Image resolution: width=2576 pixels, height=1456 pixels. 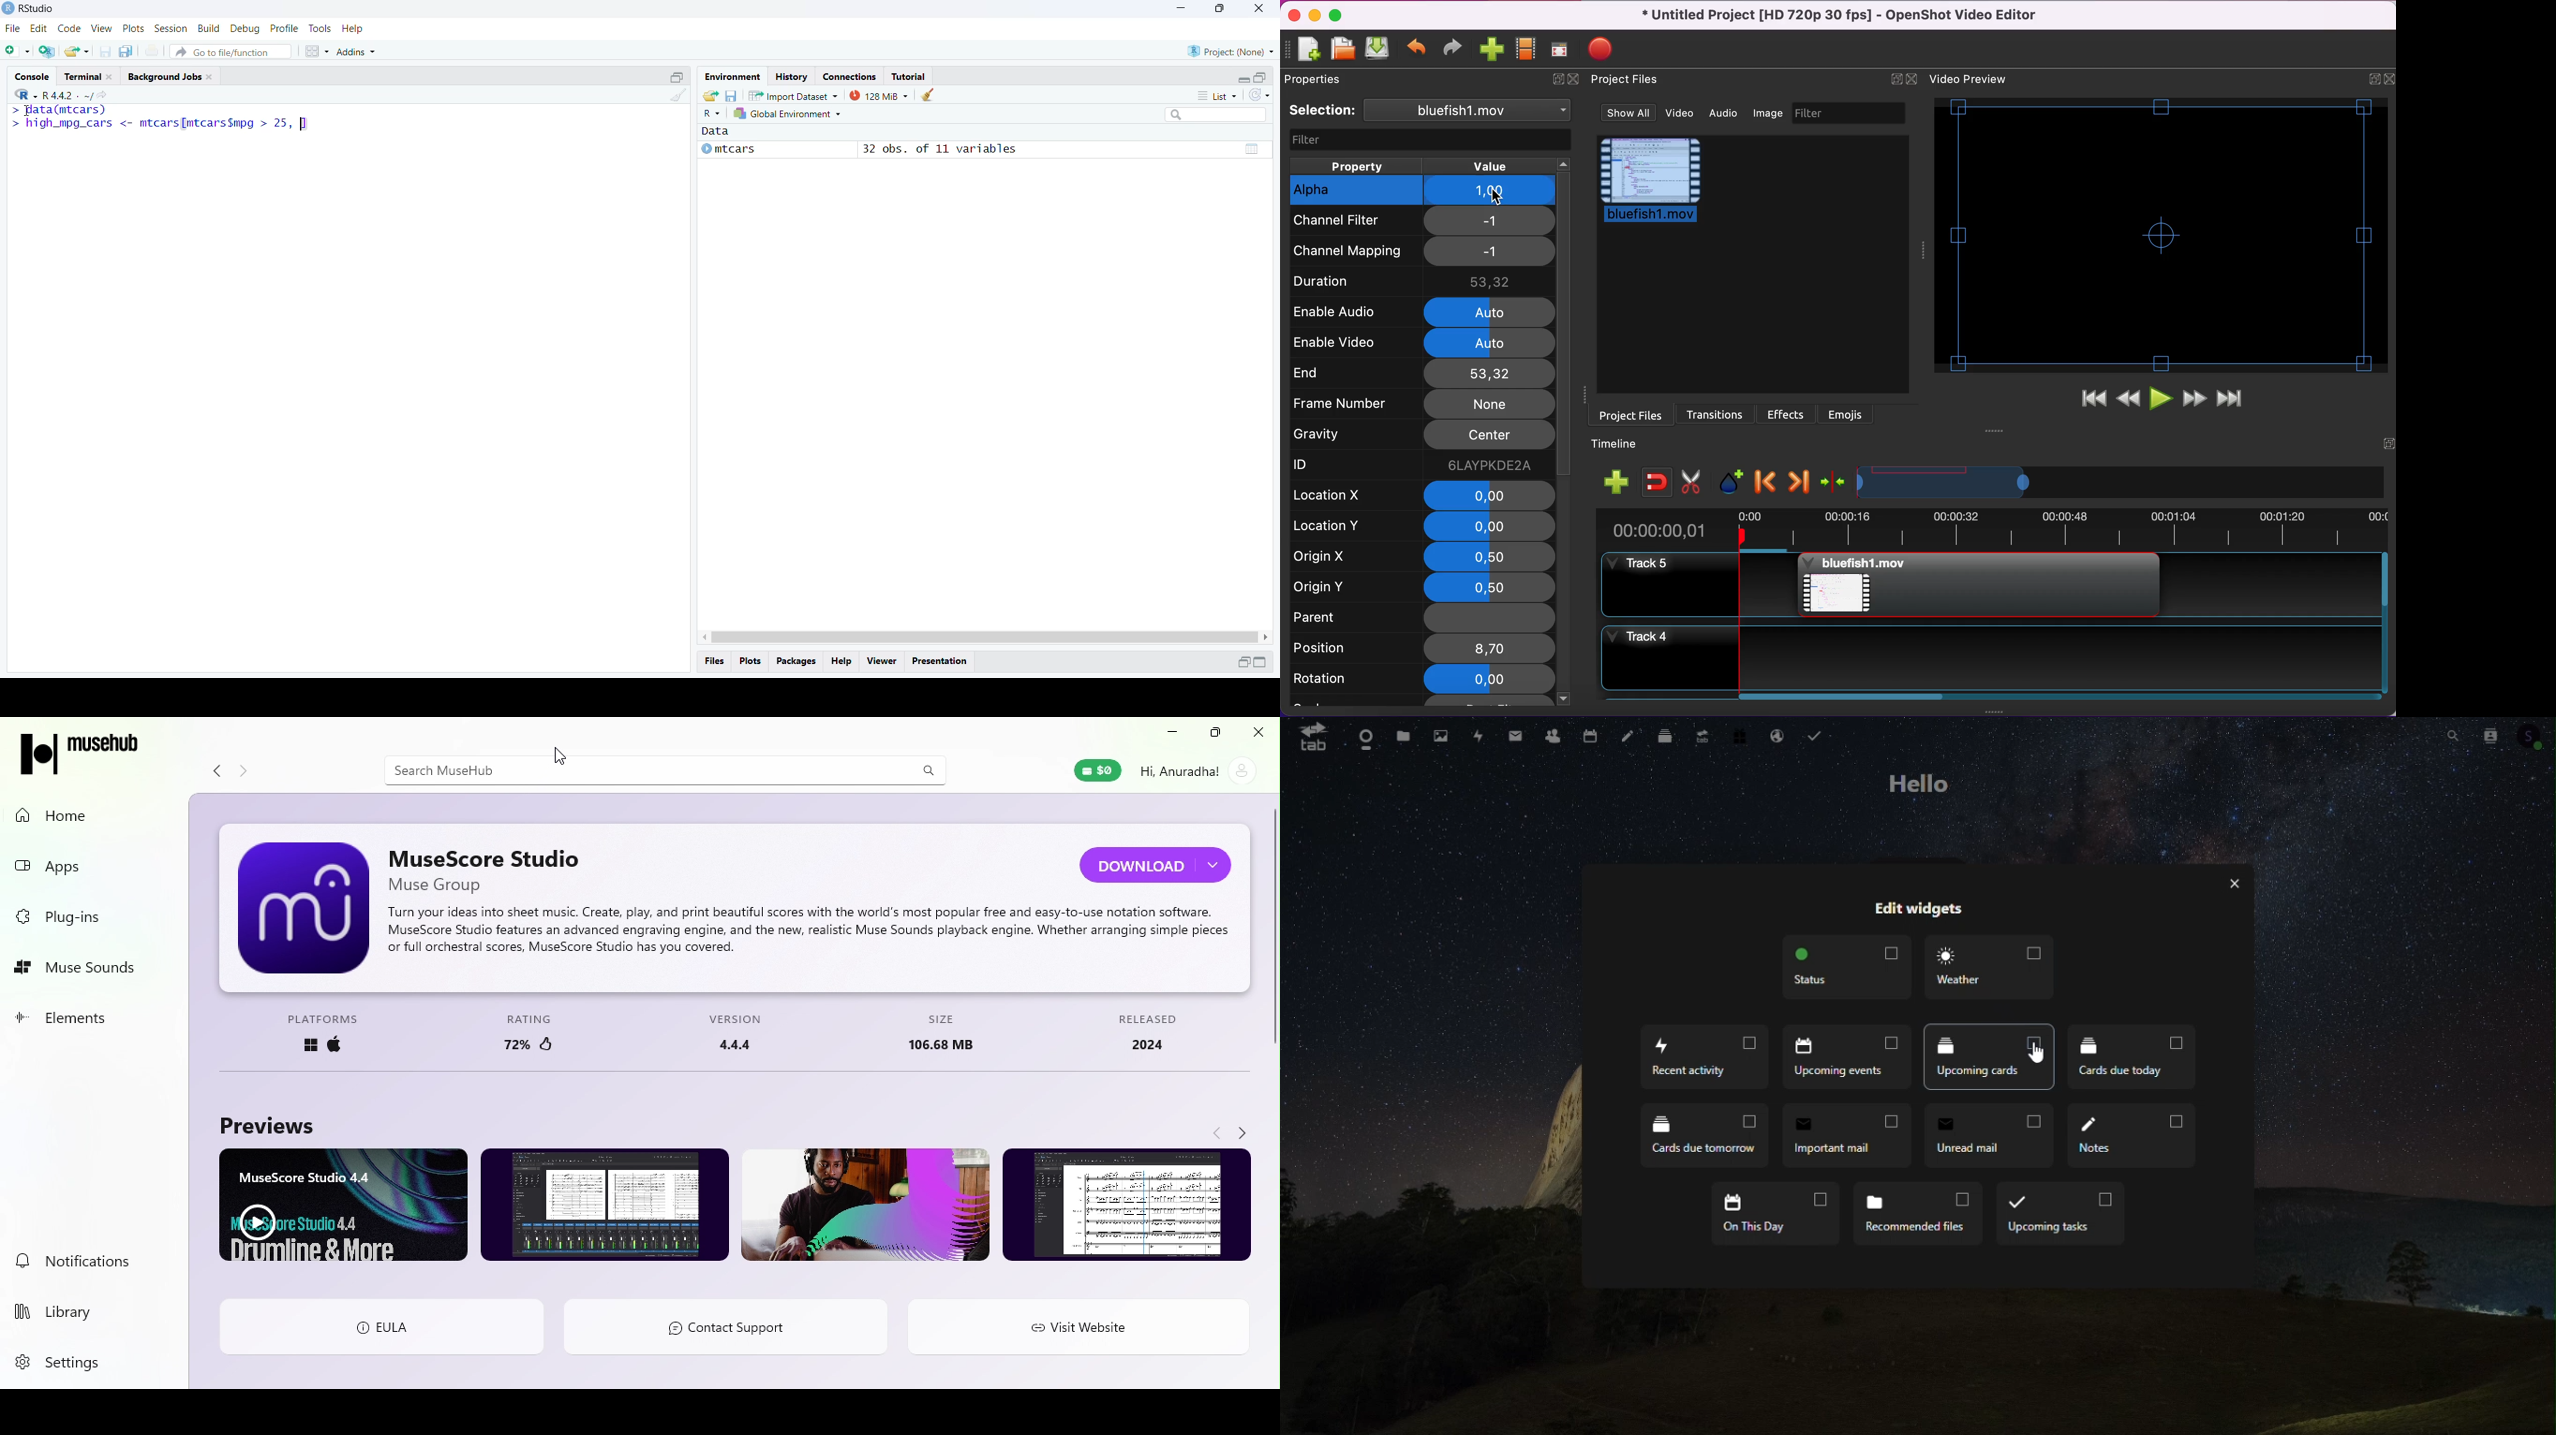 What do you see at coordinates (2454, 736) in the screenshot?
I see `Search` at bounding box center [2454, 736].